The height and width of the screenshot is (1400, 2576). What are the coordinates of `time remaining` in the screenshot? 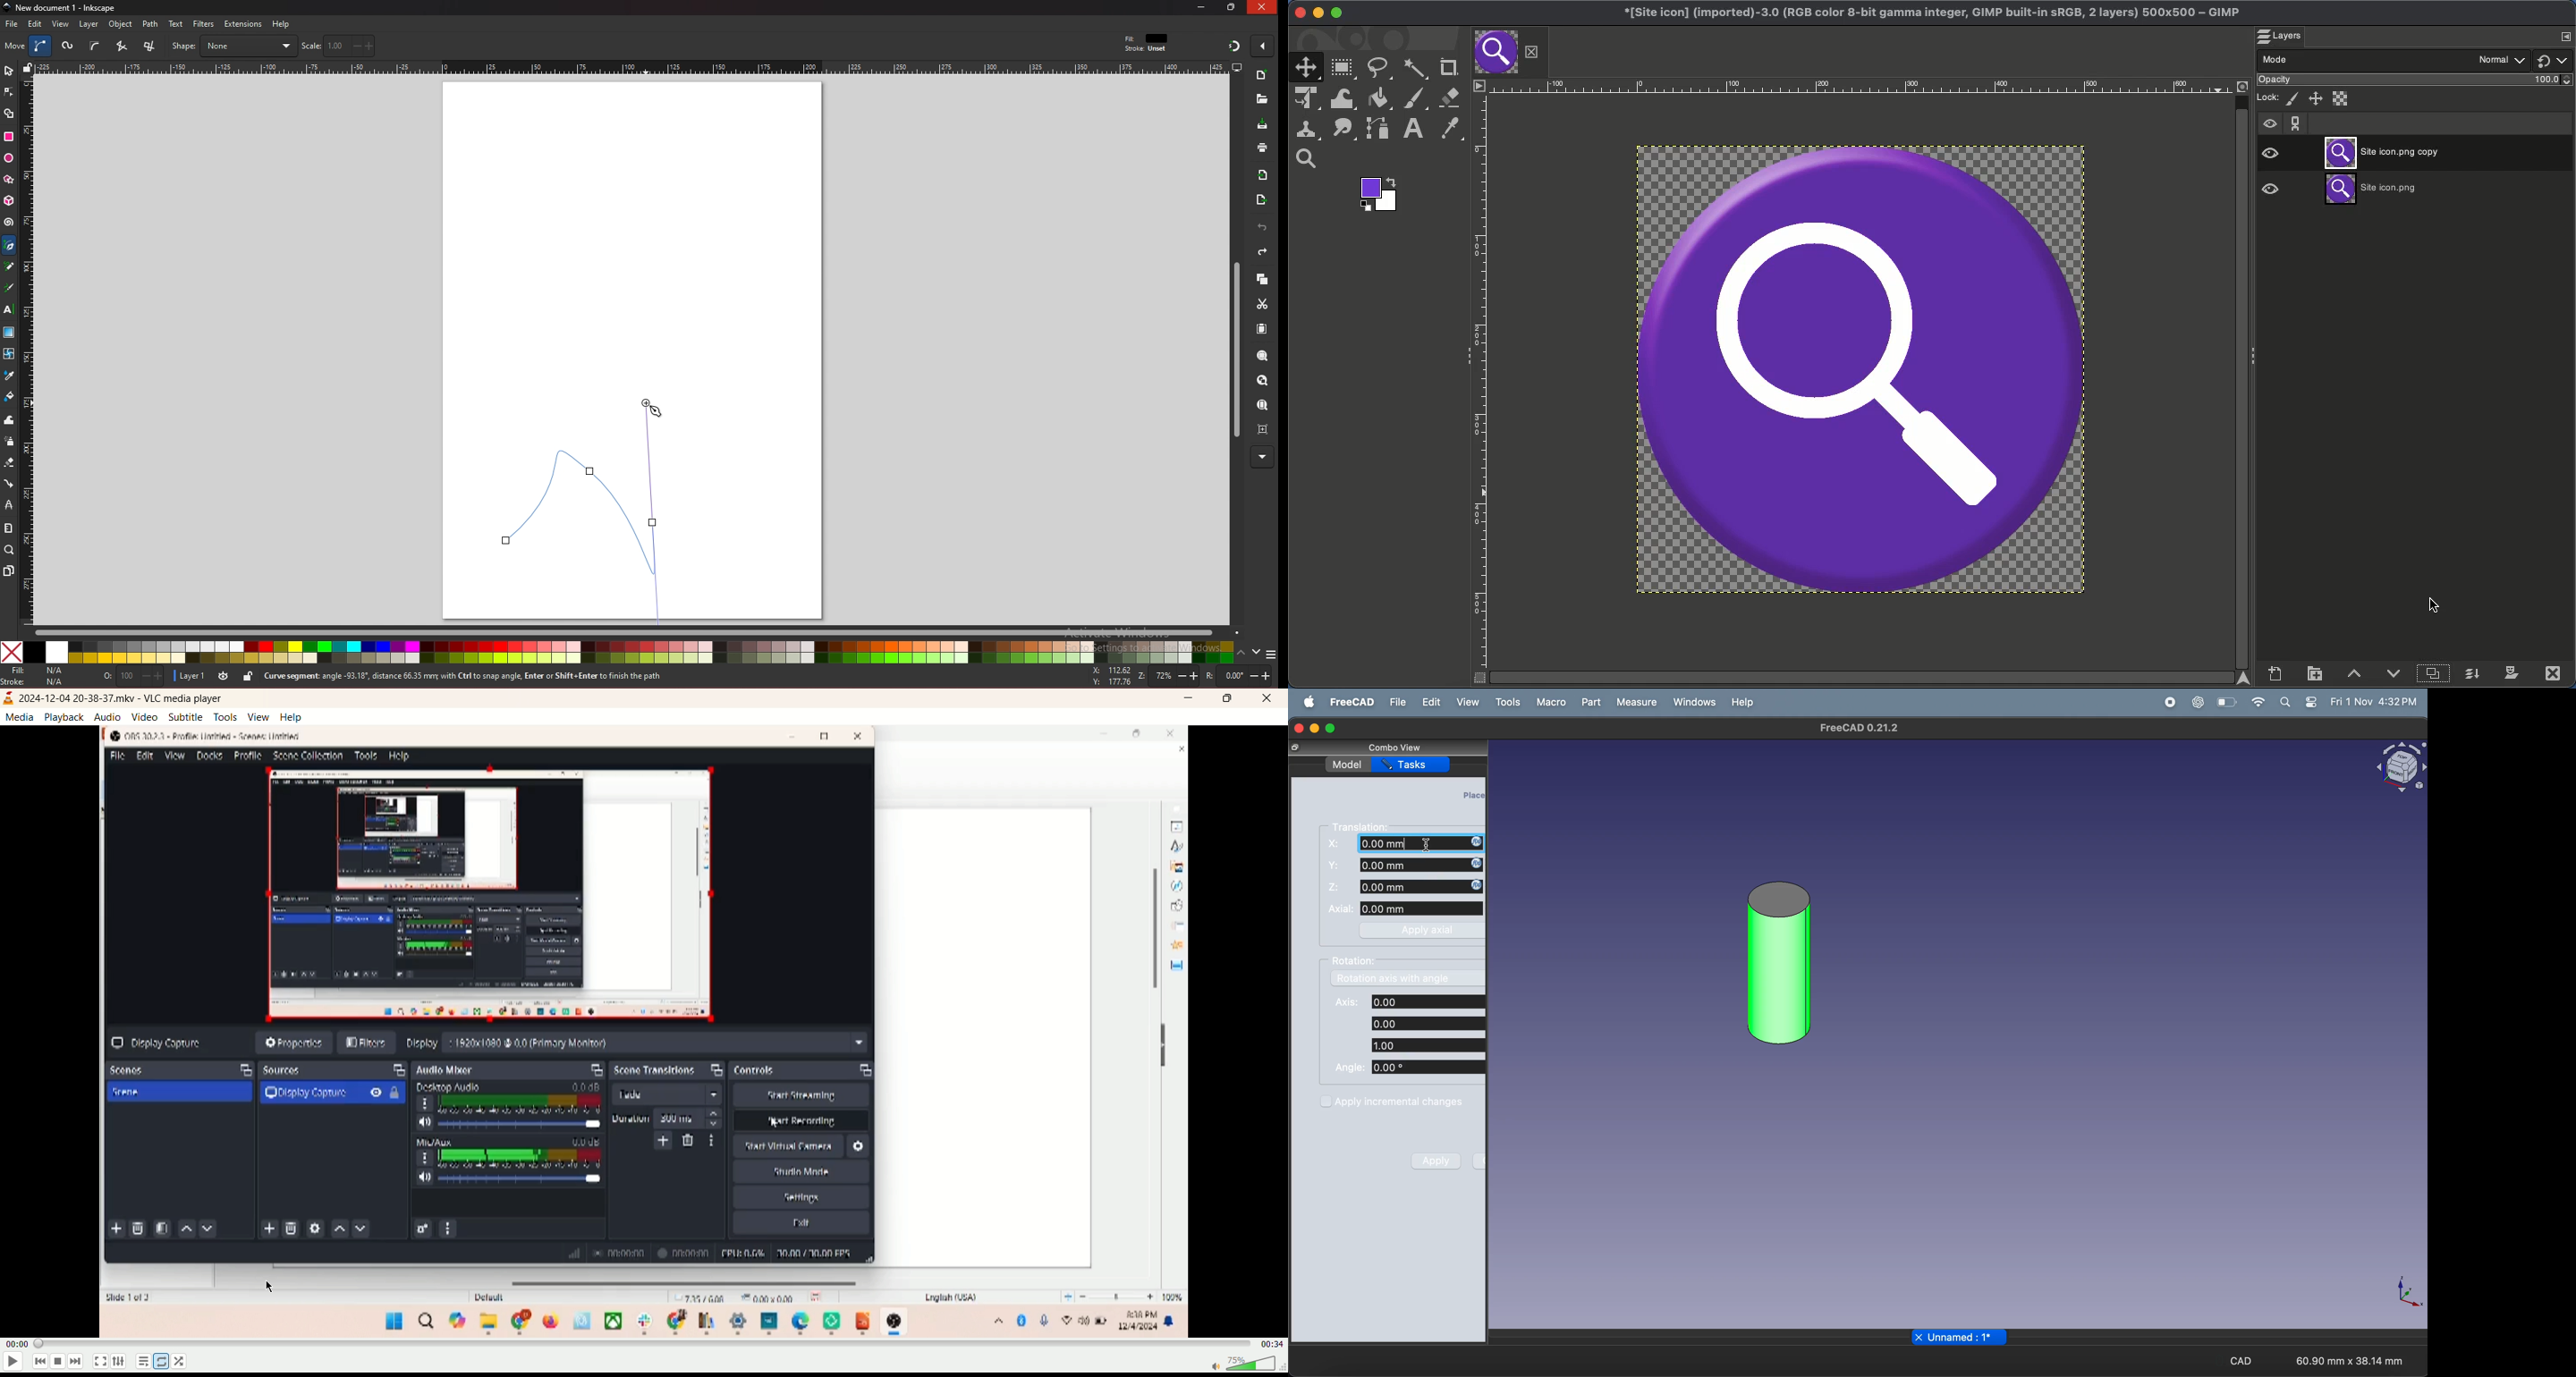 It's located at (1272, 1344).